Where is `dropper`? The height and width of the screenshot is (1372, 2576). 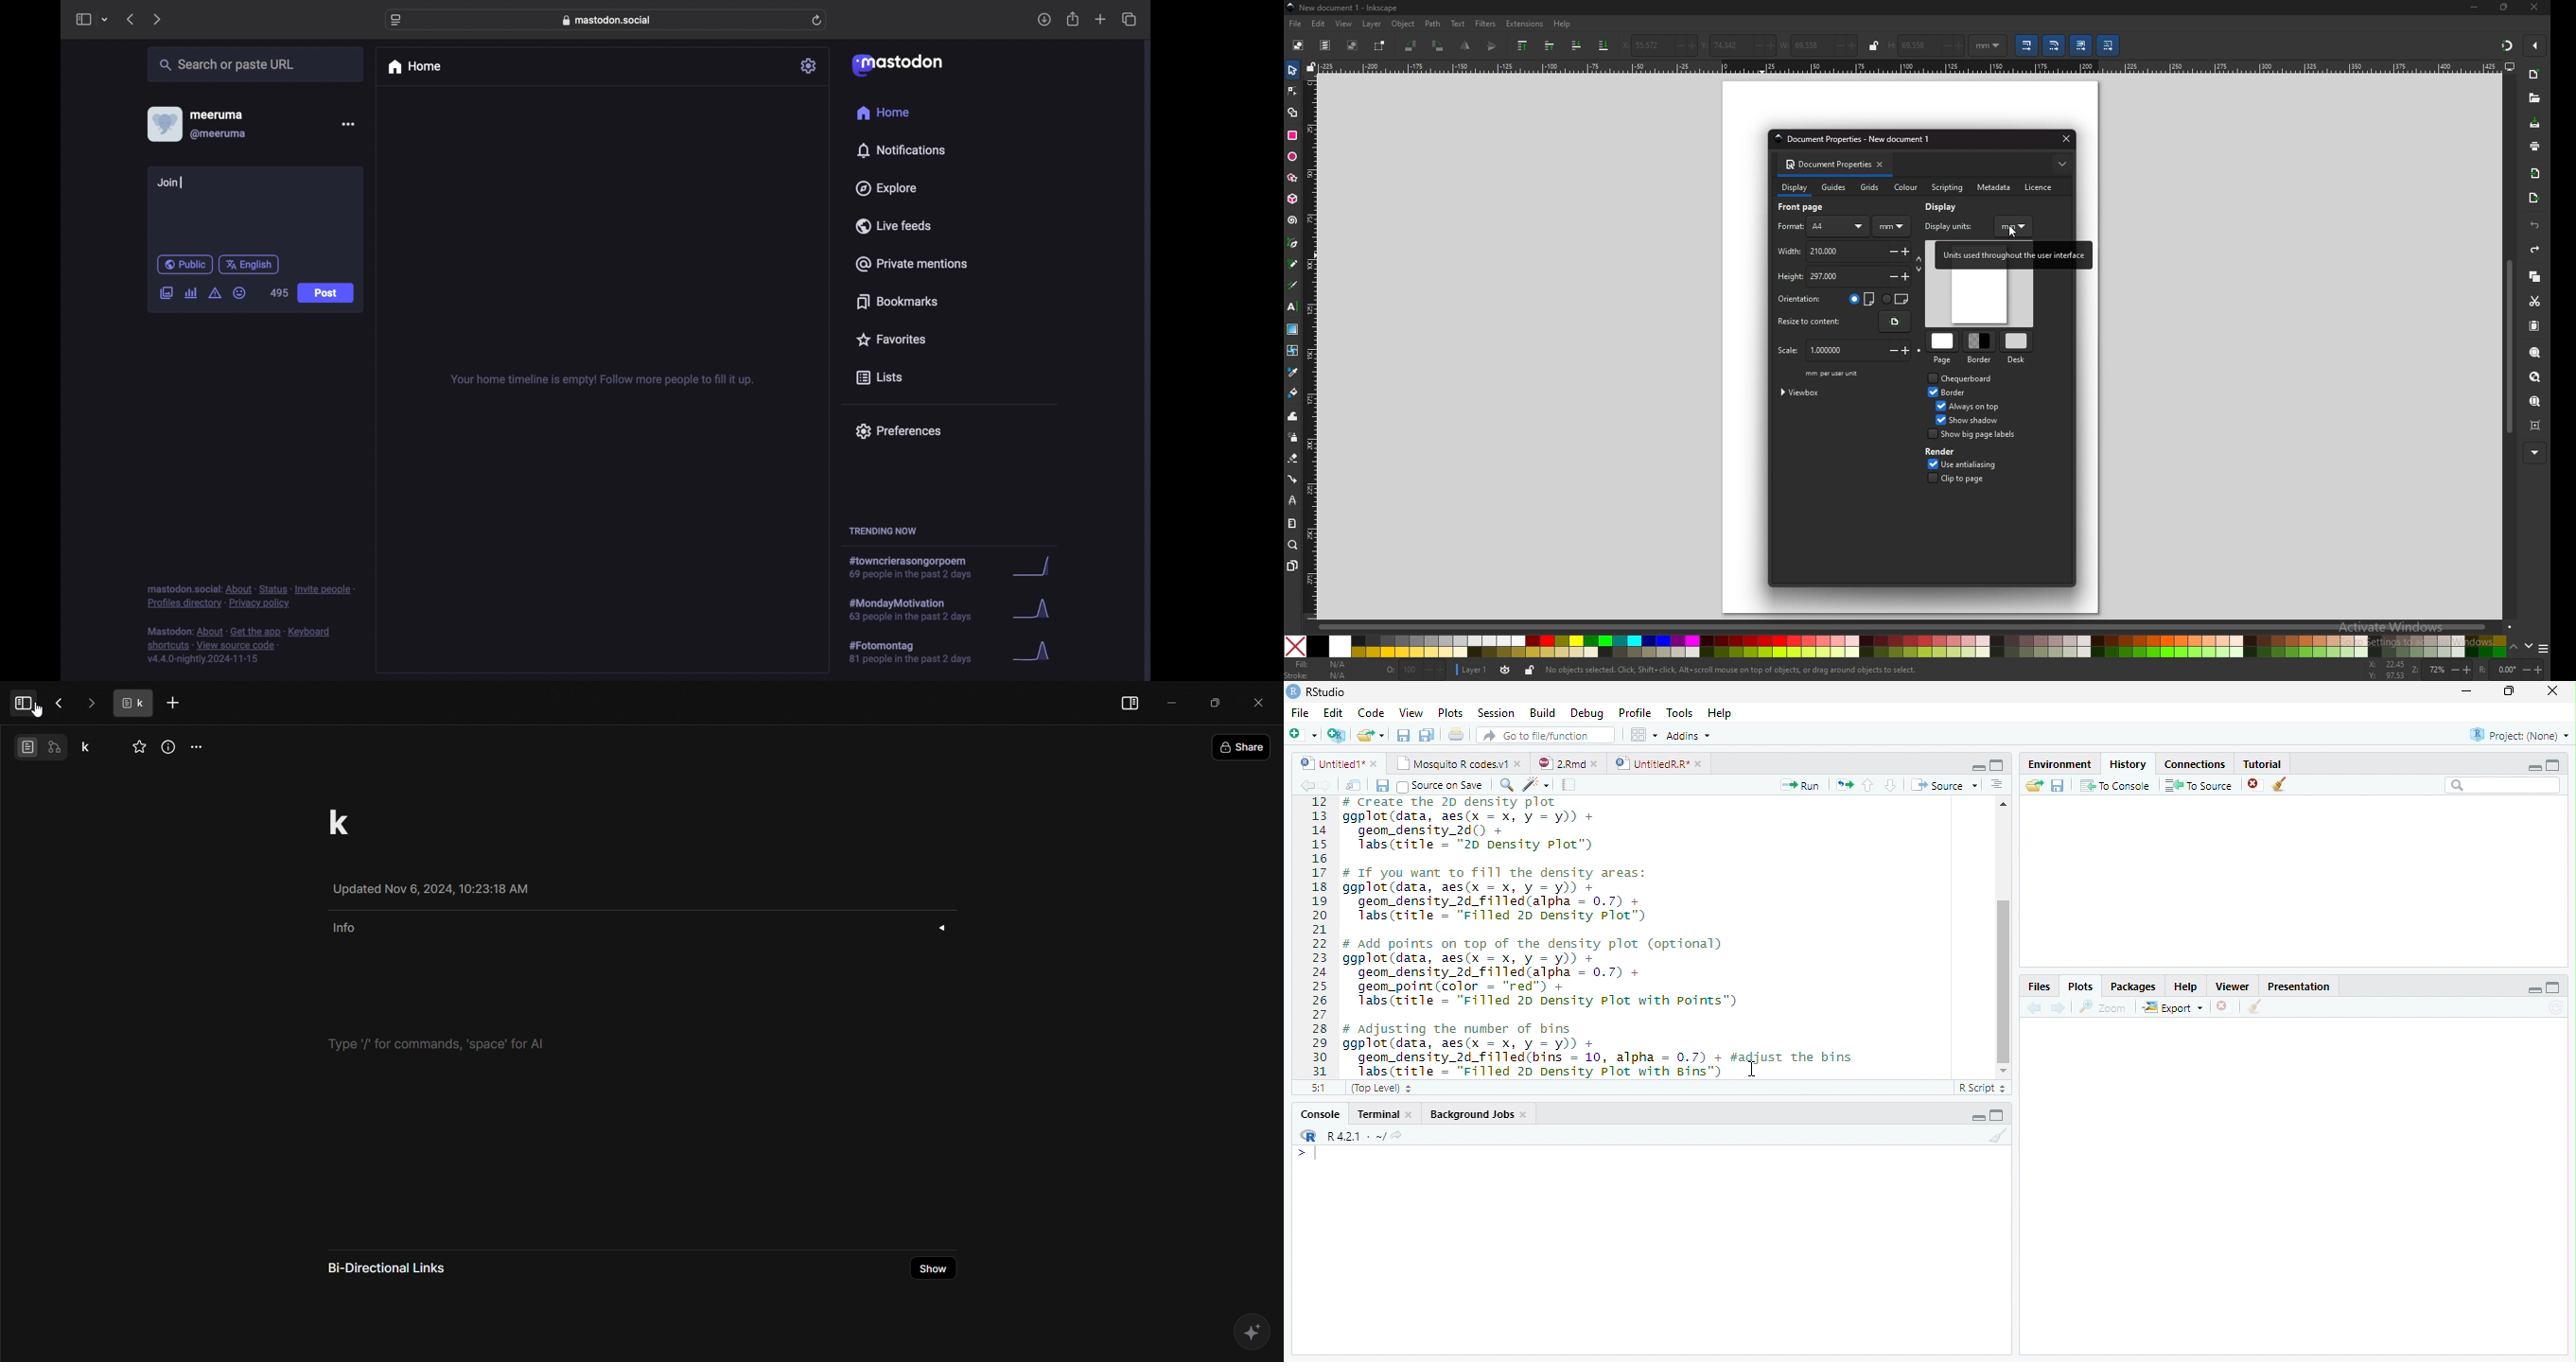
dropper is located at coordinates (1294, 372).